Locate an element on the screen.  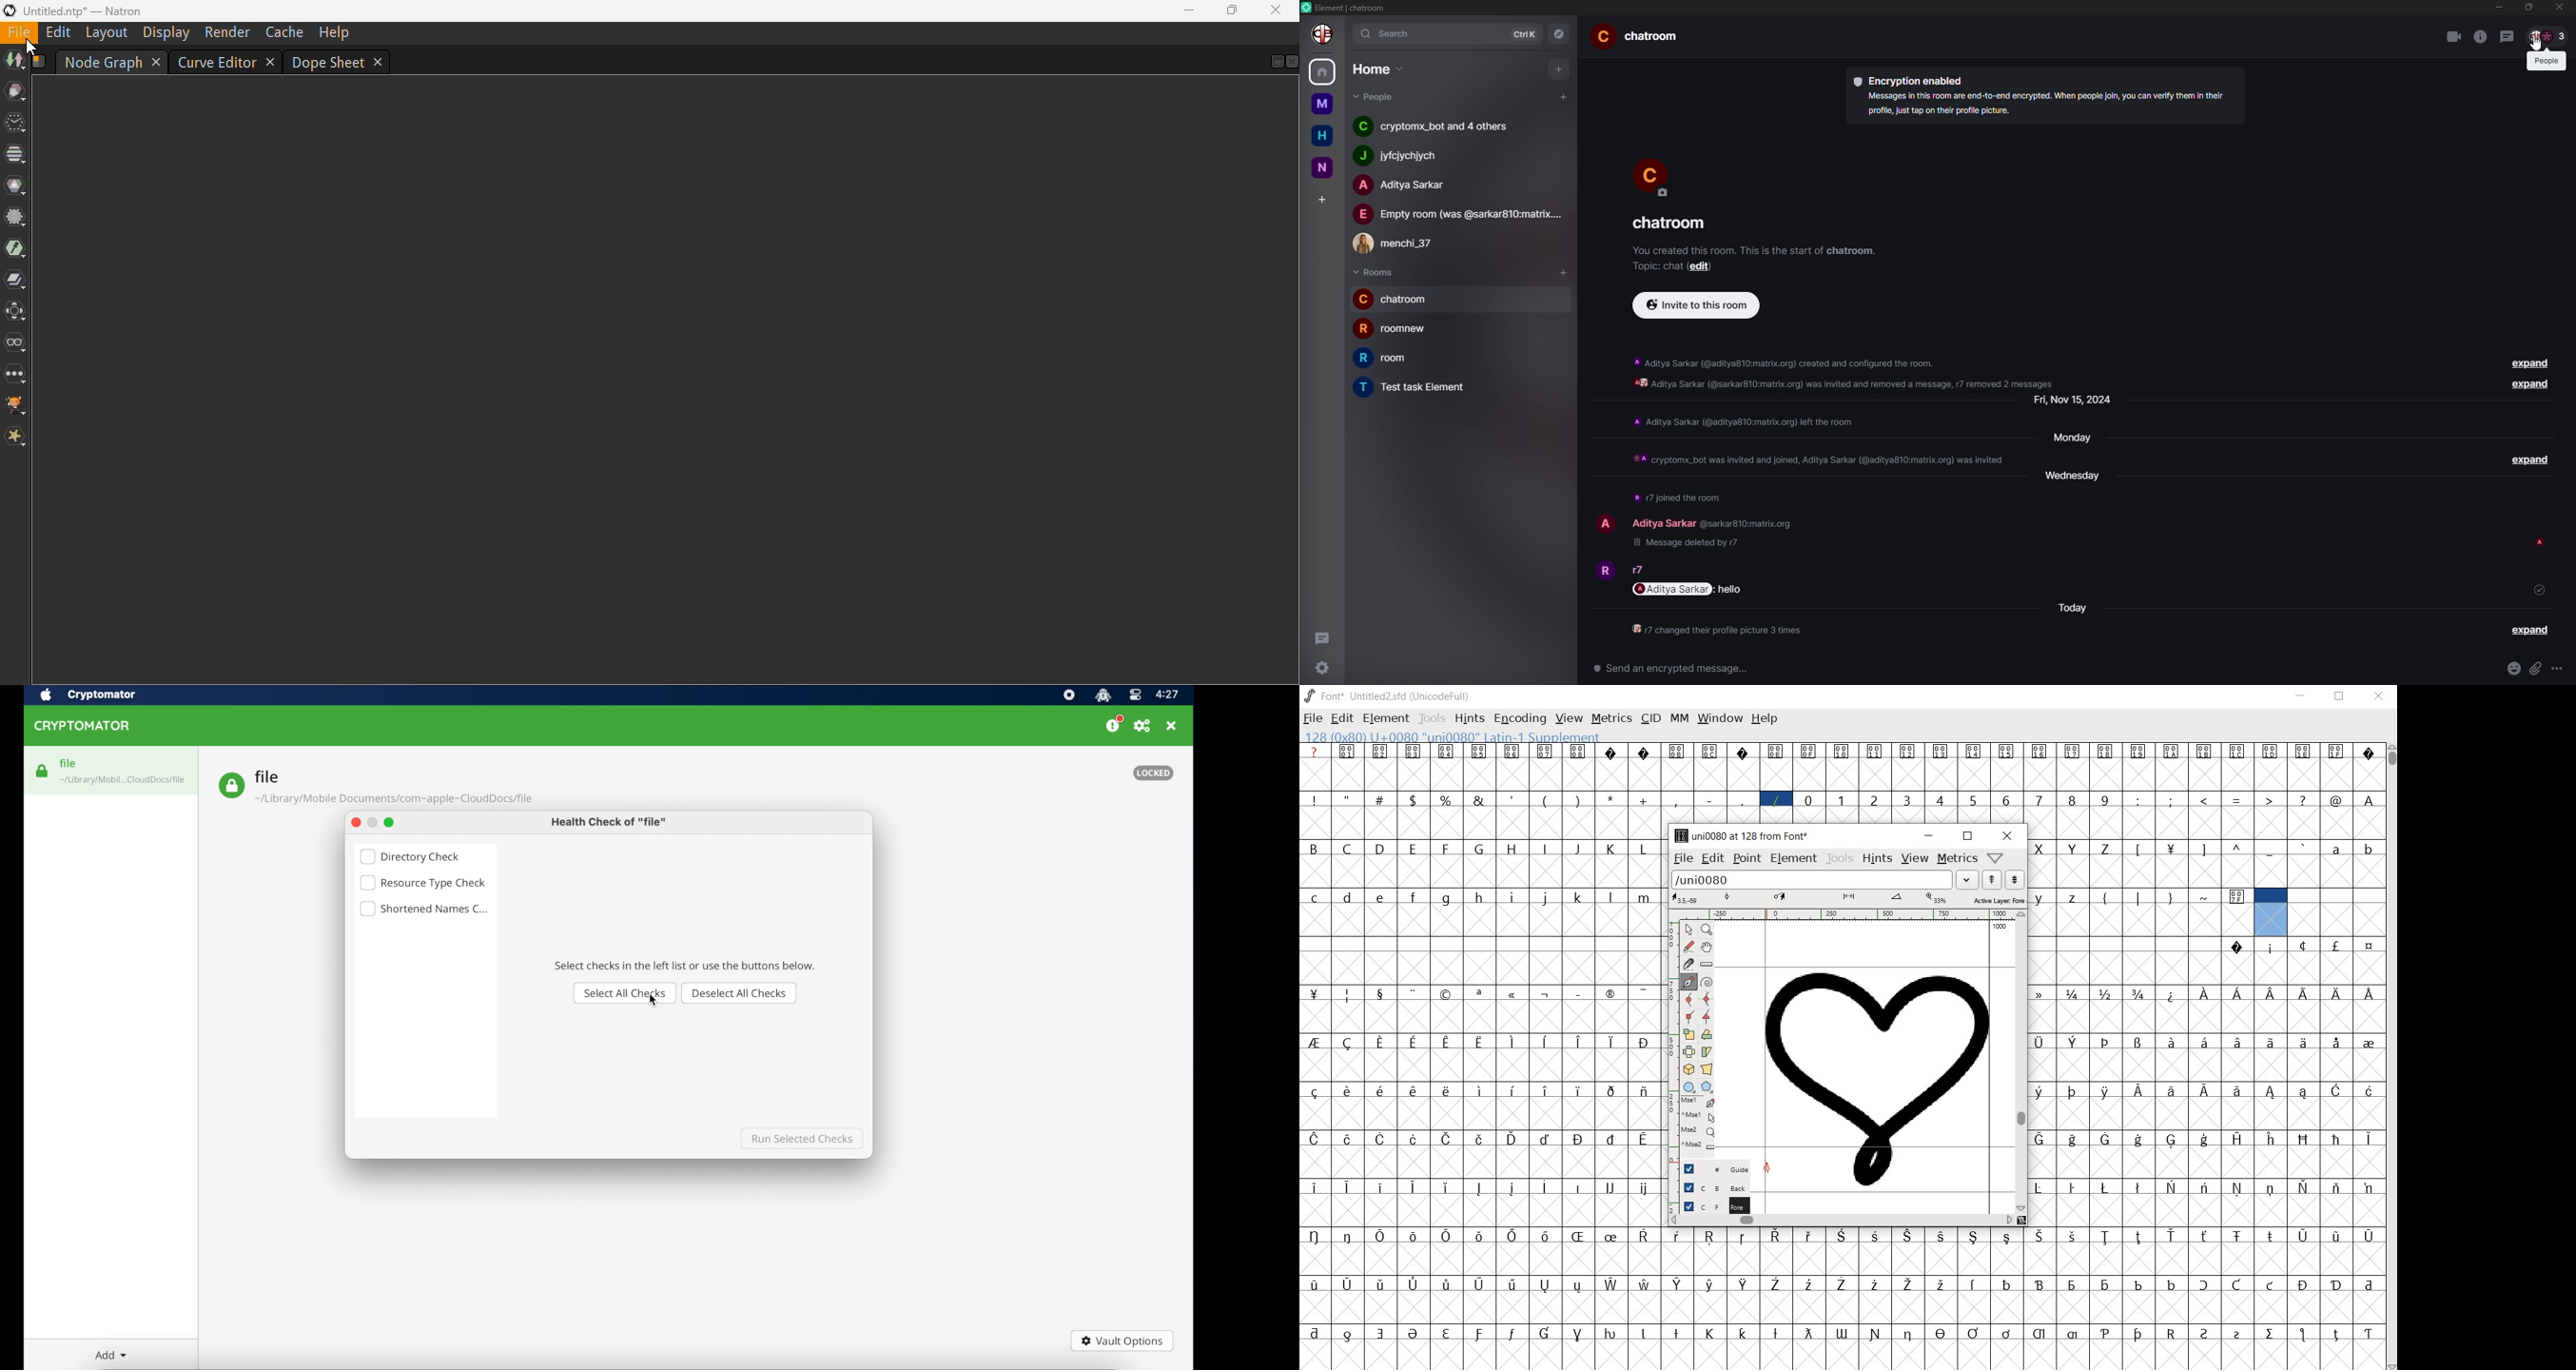
glyph is located at coordinates (1710, 1285).